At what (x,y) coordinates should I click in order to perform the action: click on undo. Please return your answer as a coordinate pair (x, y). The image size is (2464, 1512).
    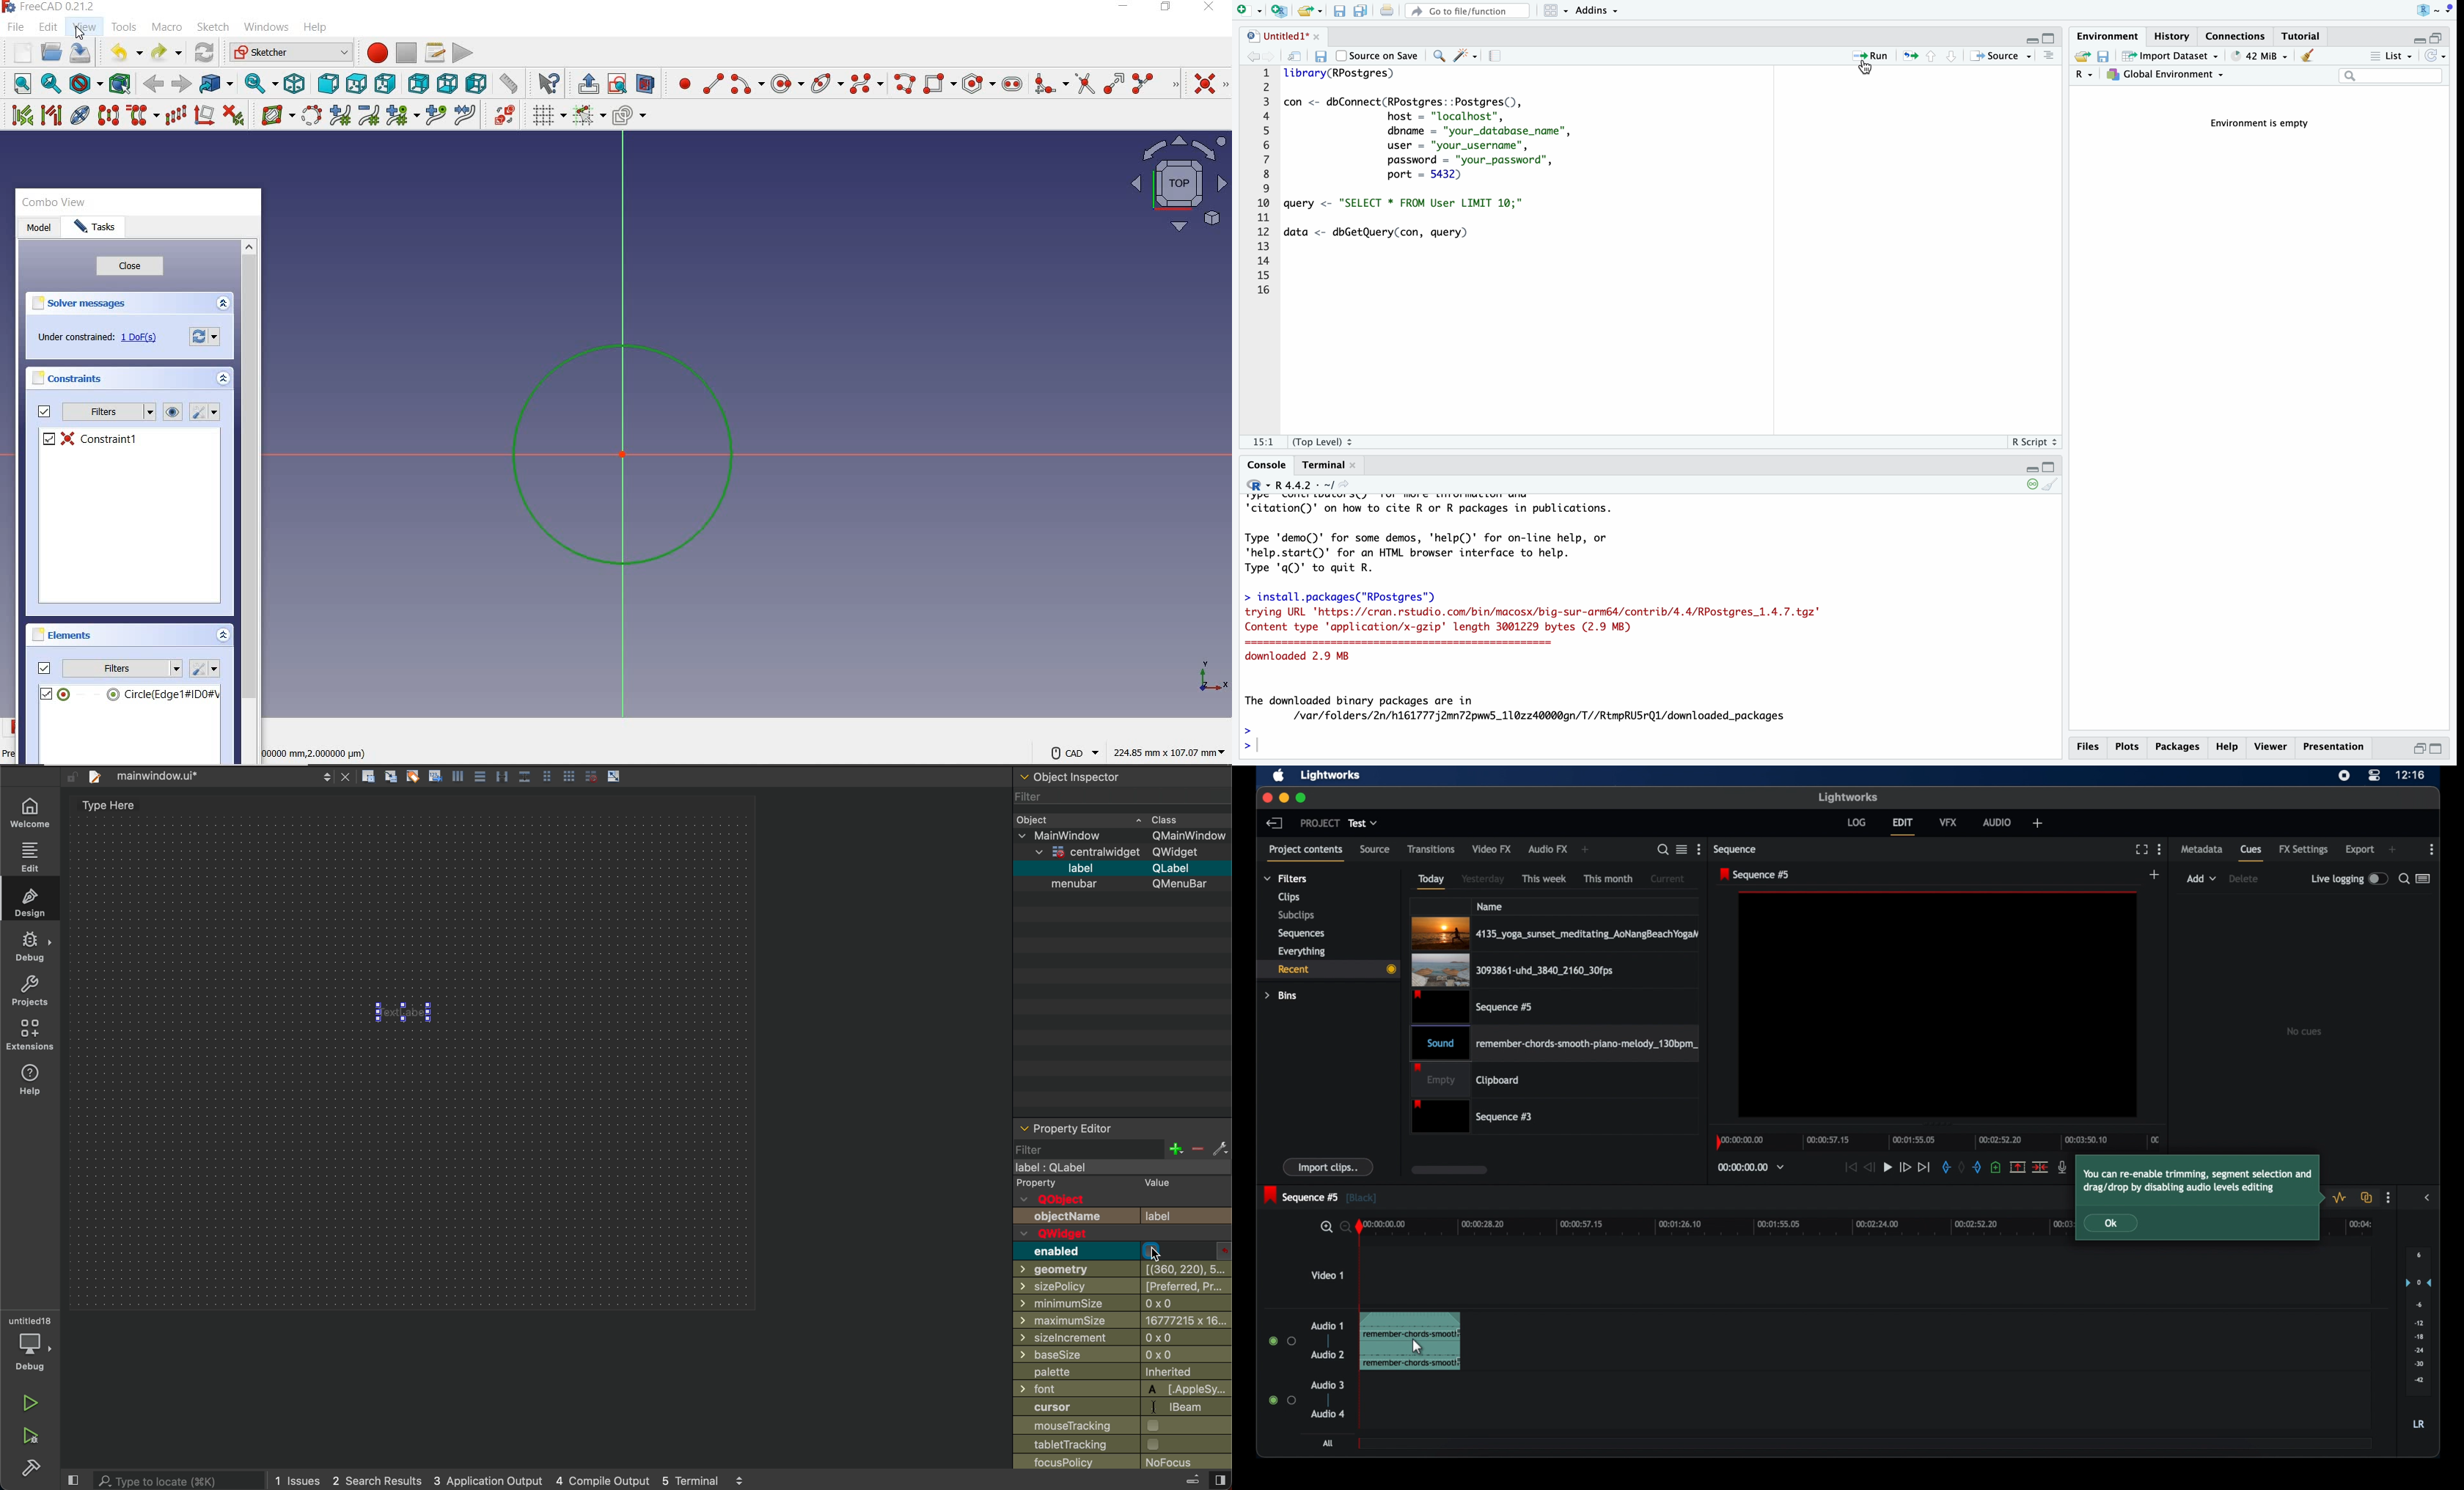
    Looking at the image, I should click on (123, 53).